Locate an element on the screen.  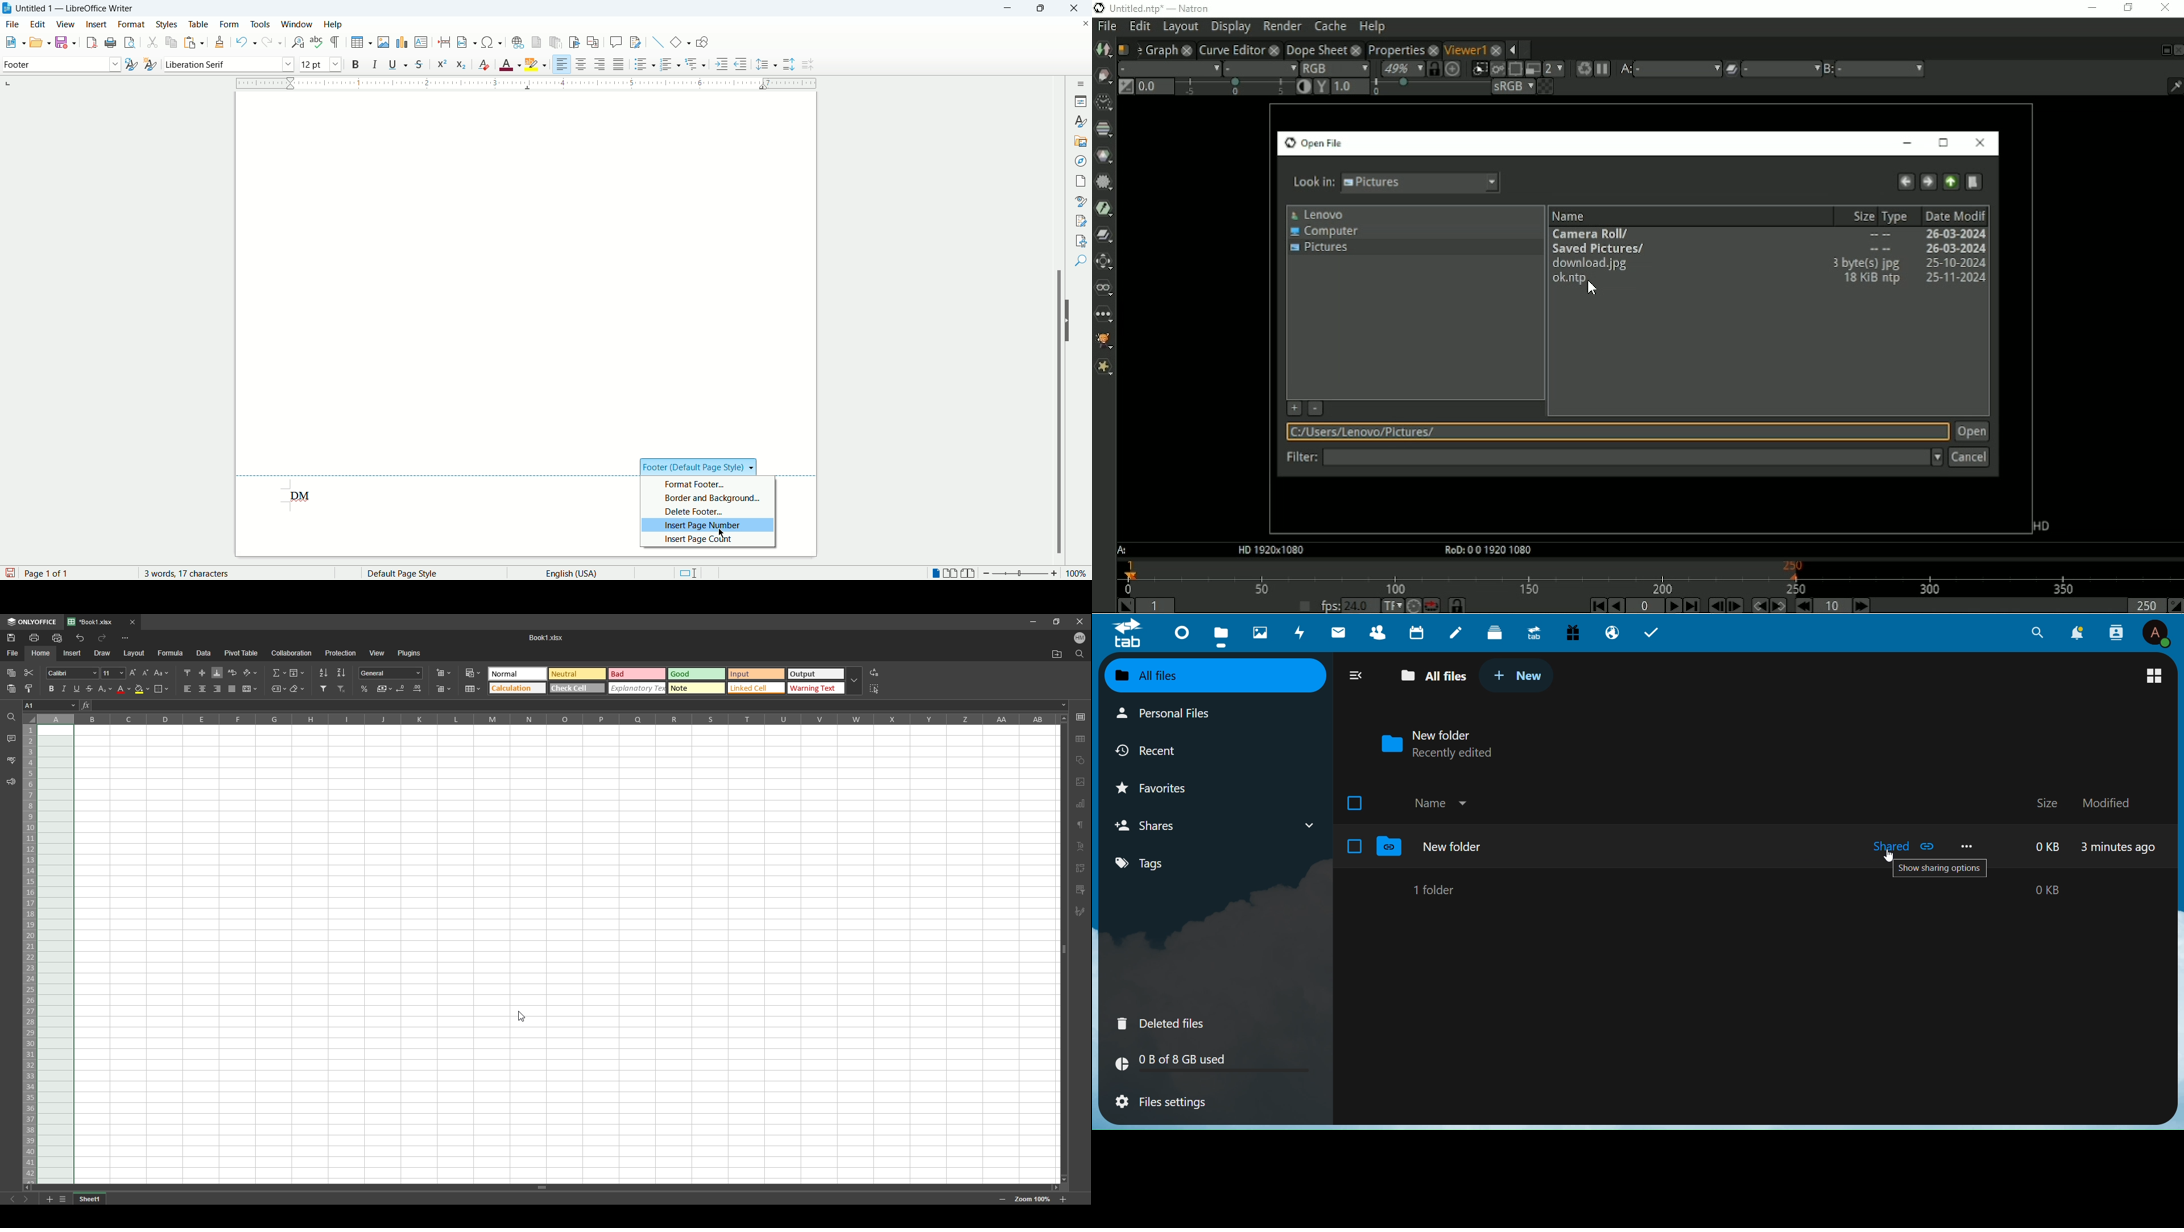
previous is located at coordinates (13, 1200).